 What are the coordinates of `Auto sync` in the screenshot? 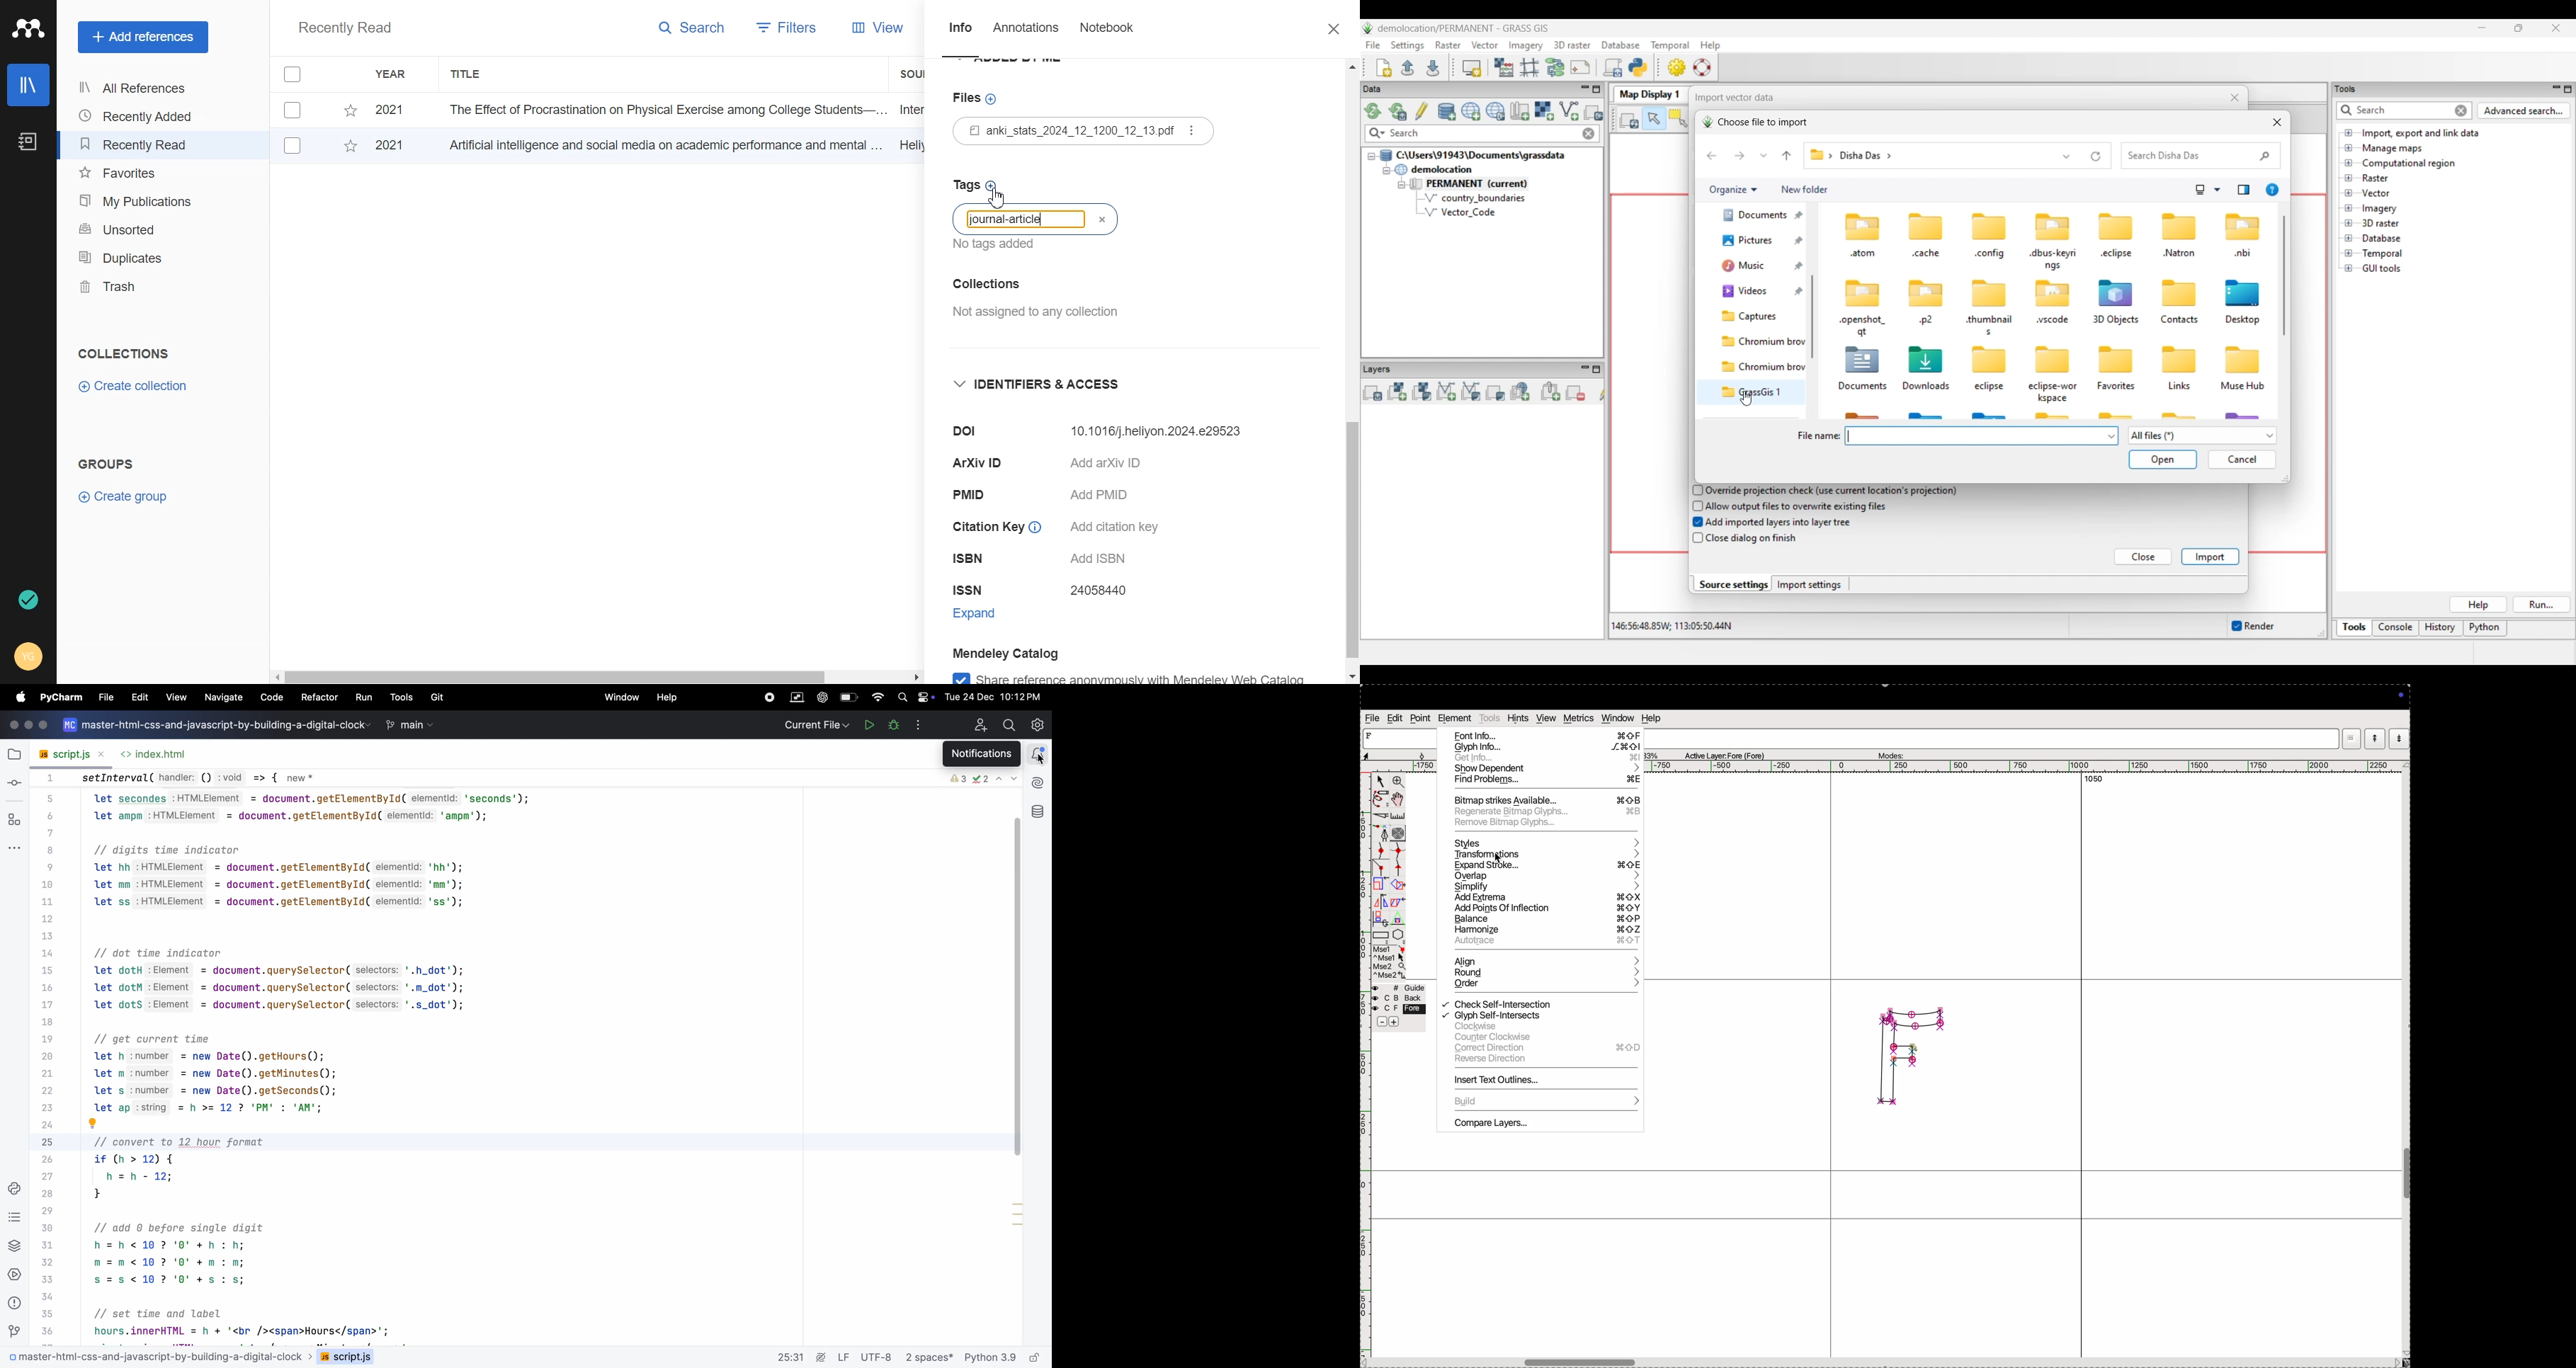 It's located at (26, 600).